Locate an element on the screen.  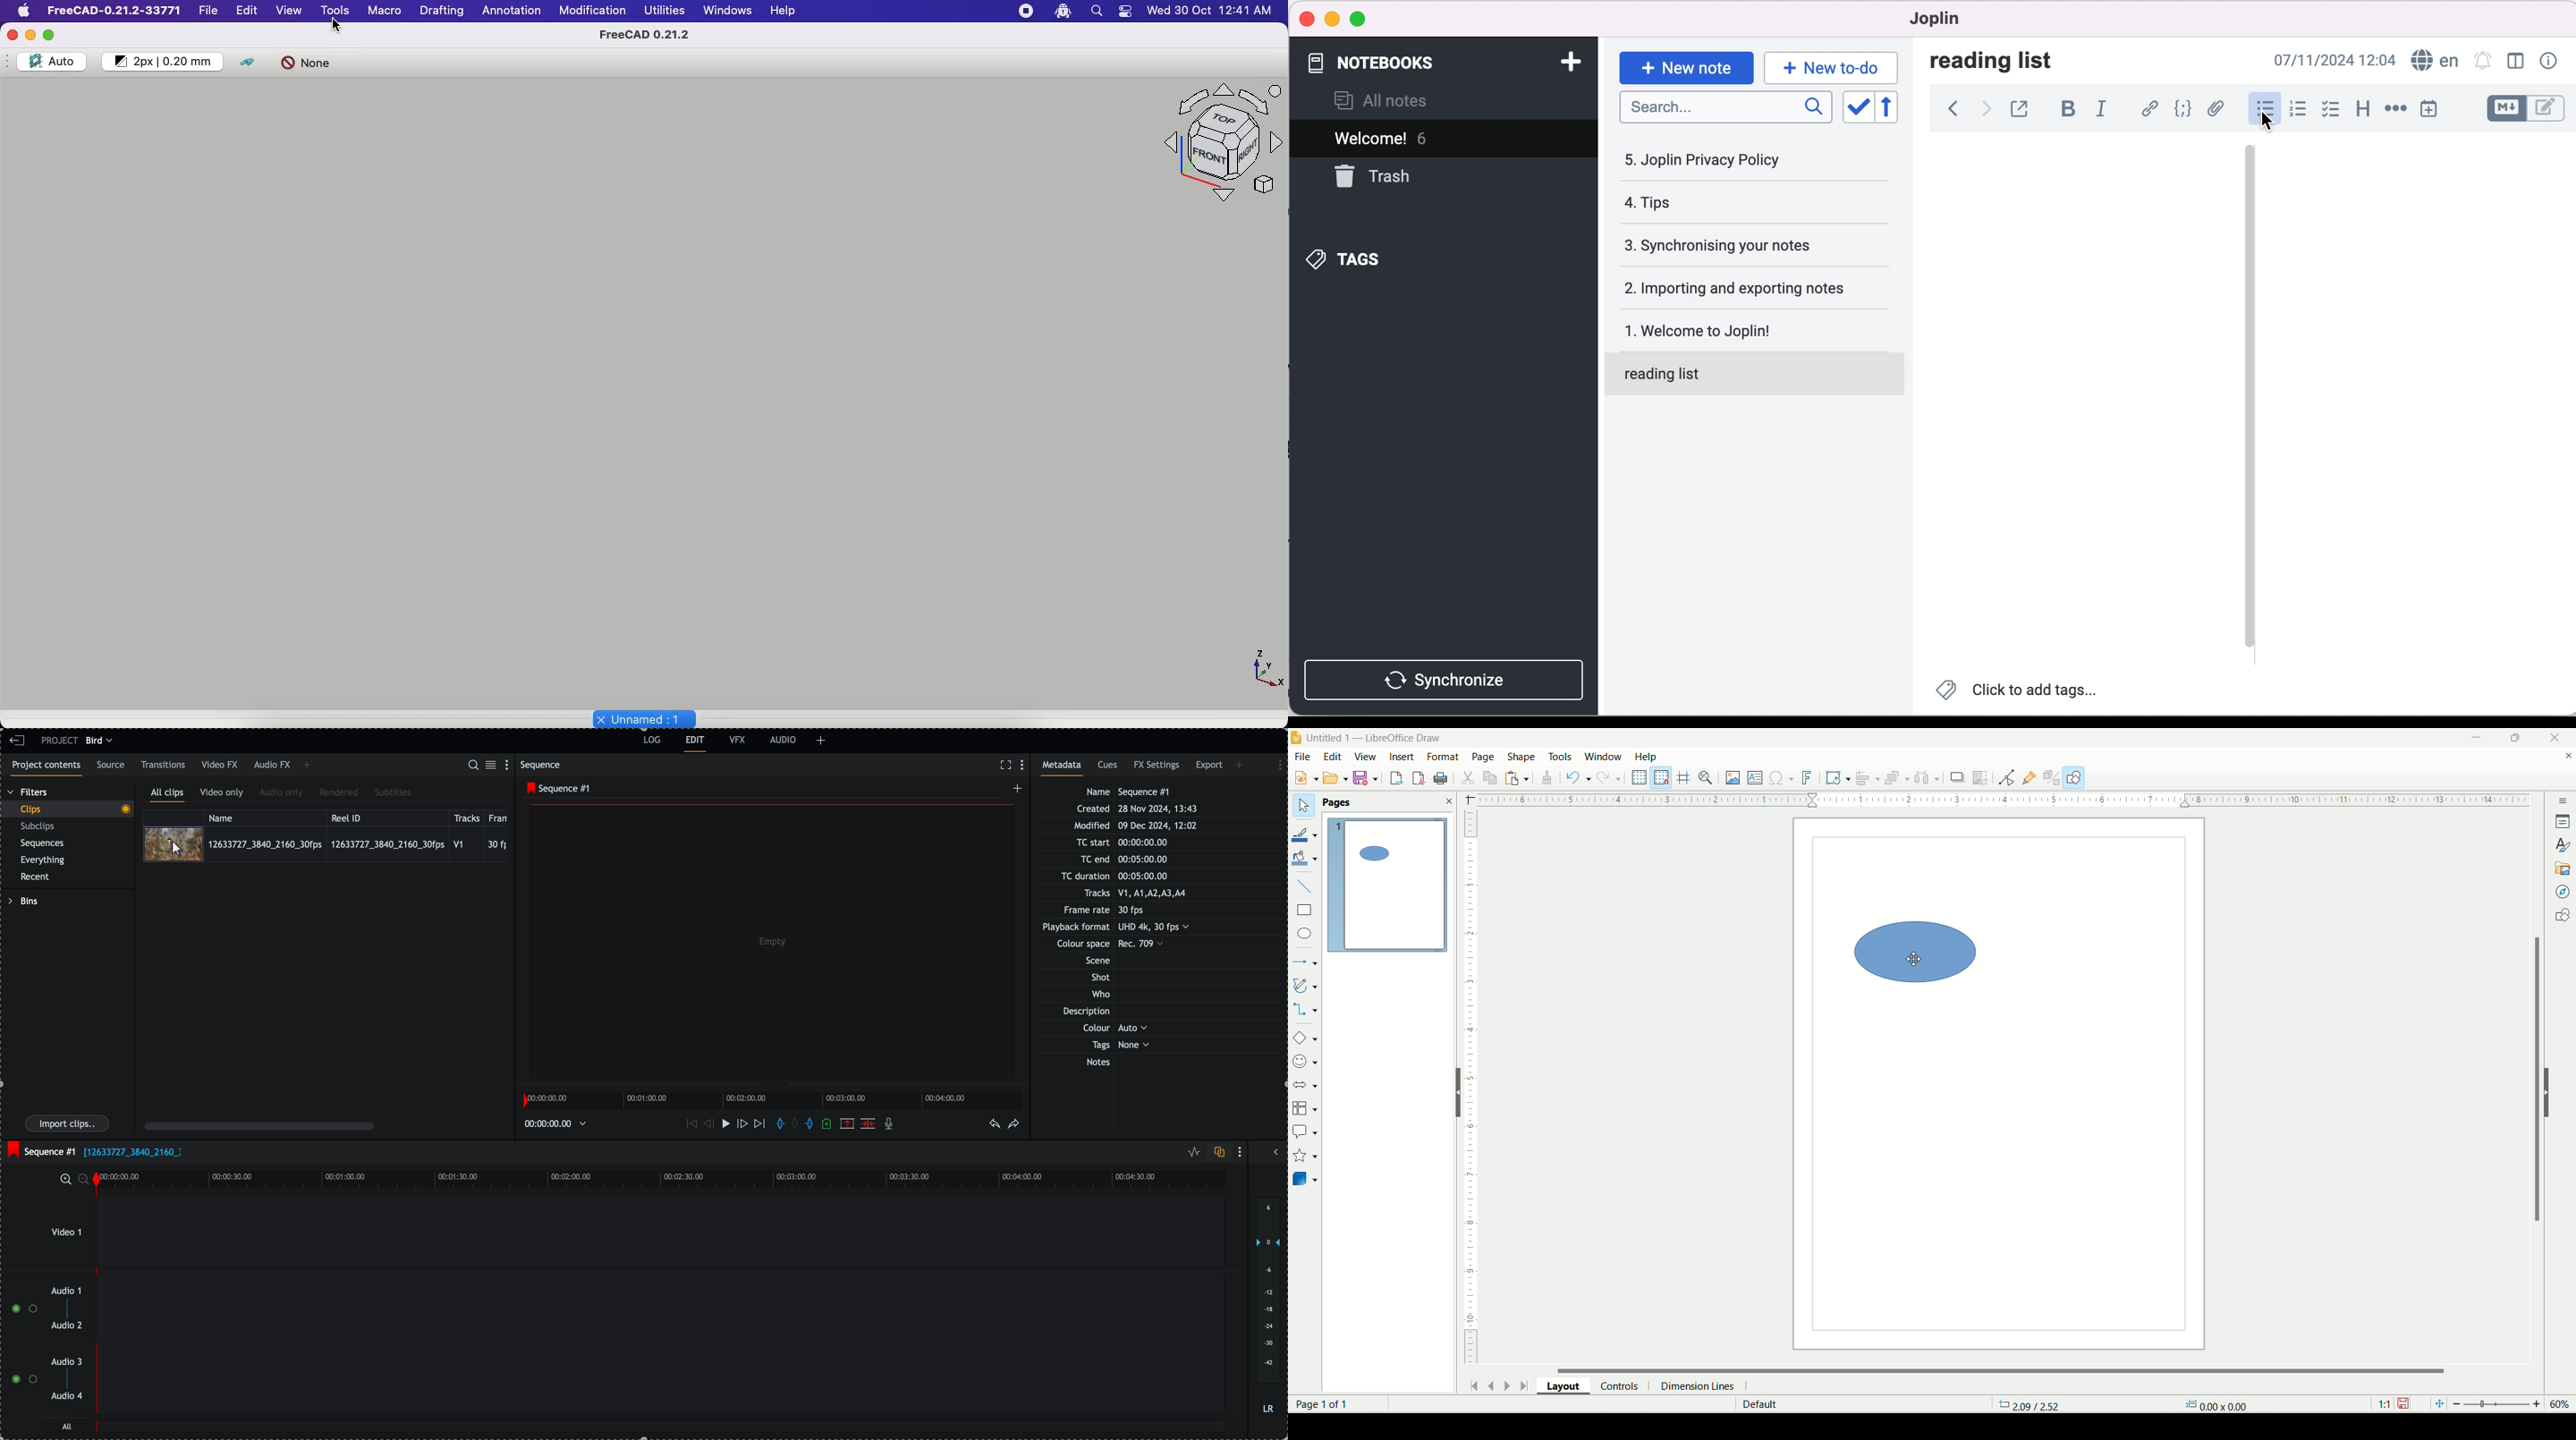
subclips is located at coordinates (39, 827).